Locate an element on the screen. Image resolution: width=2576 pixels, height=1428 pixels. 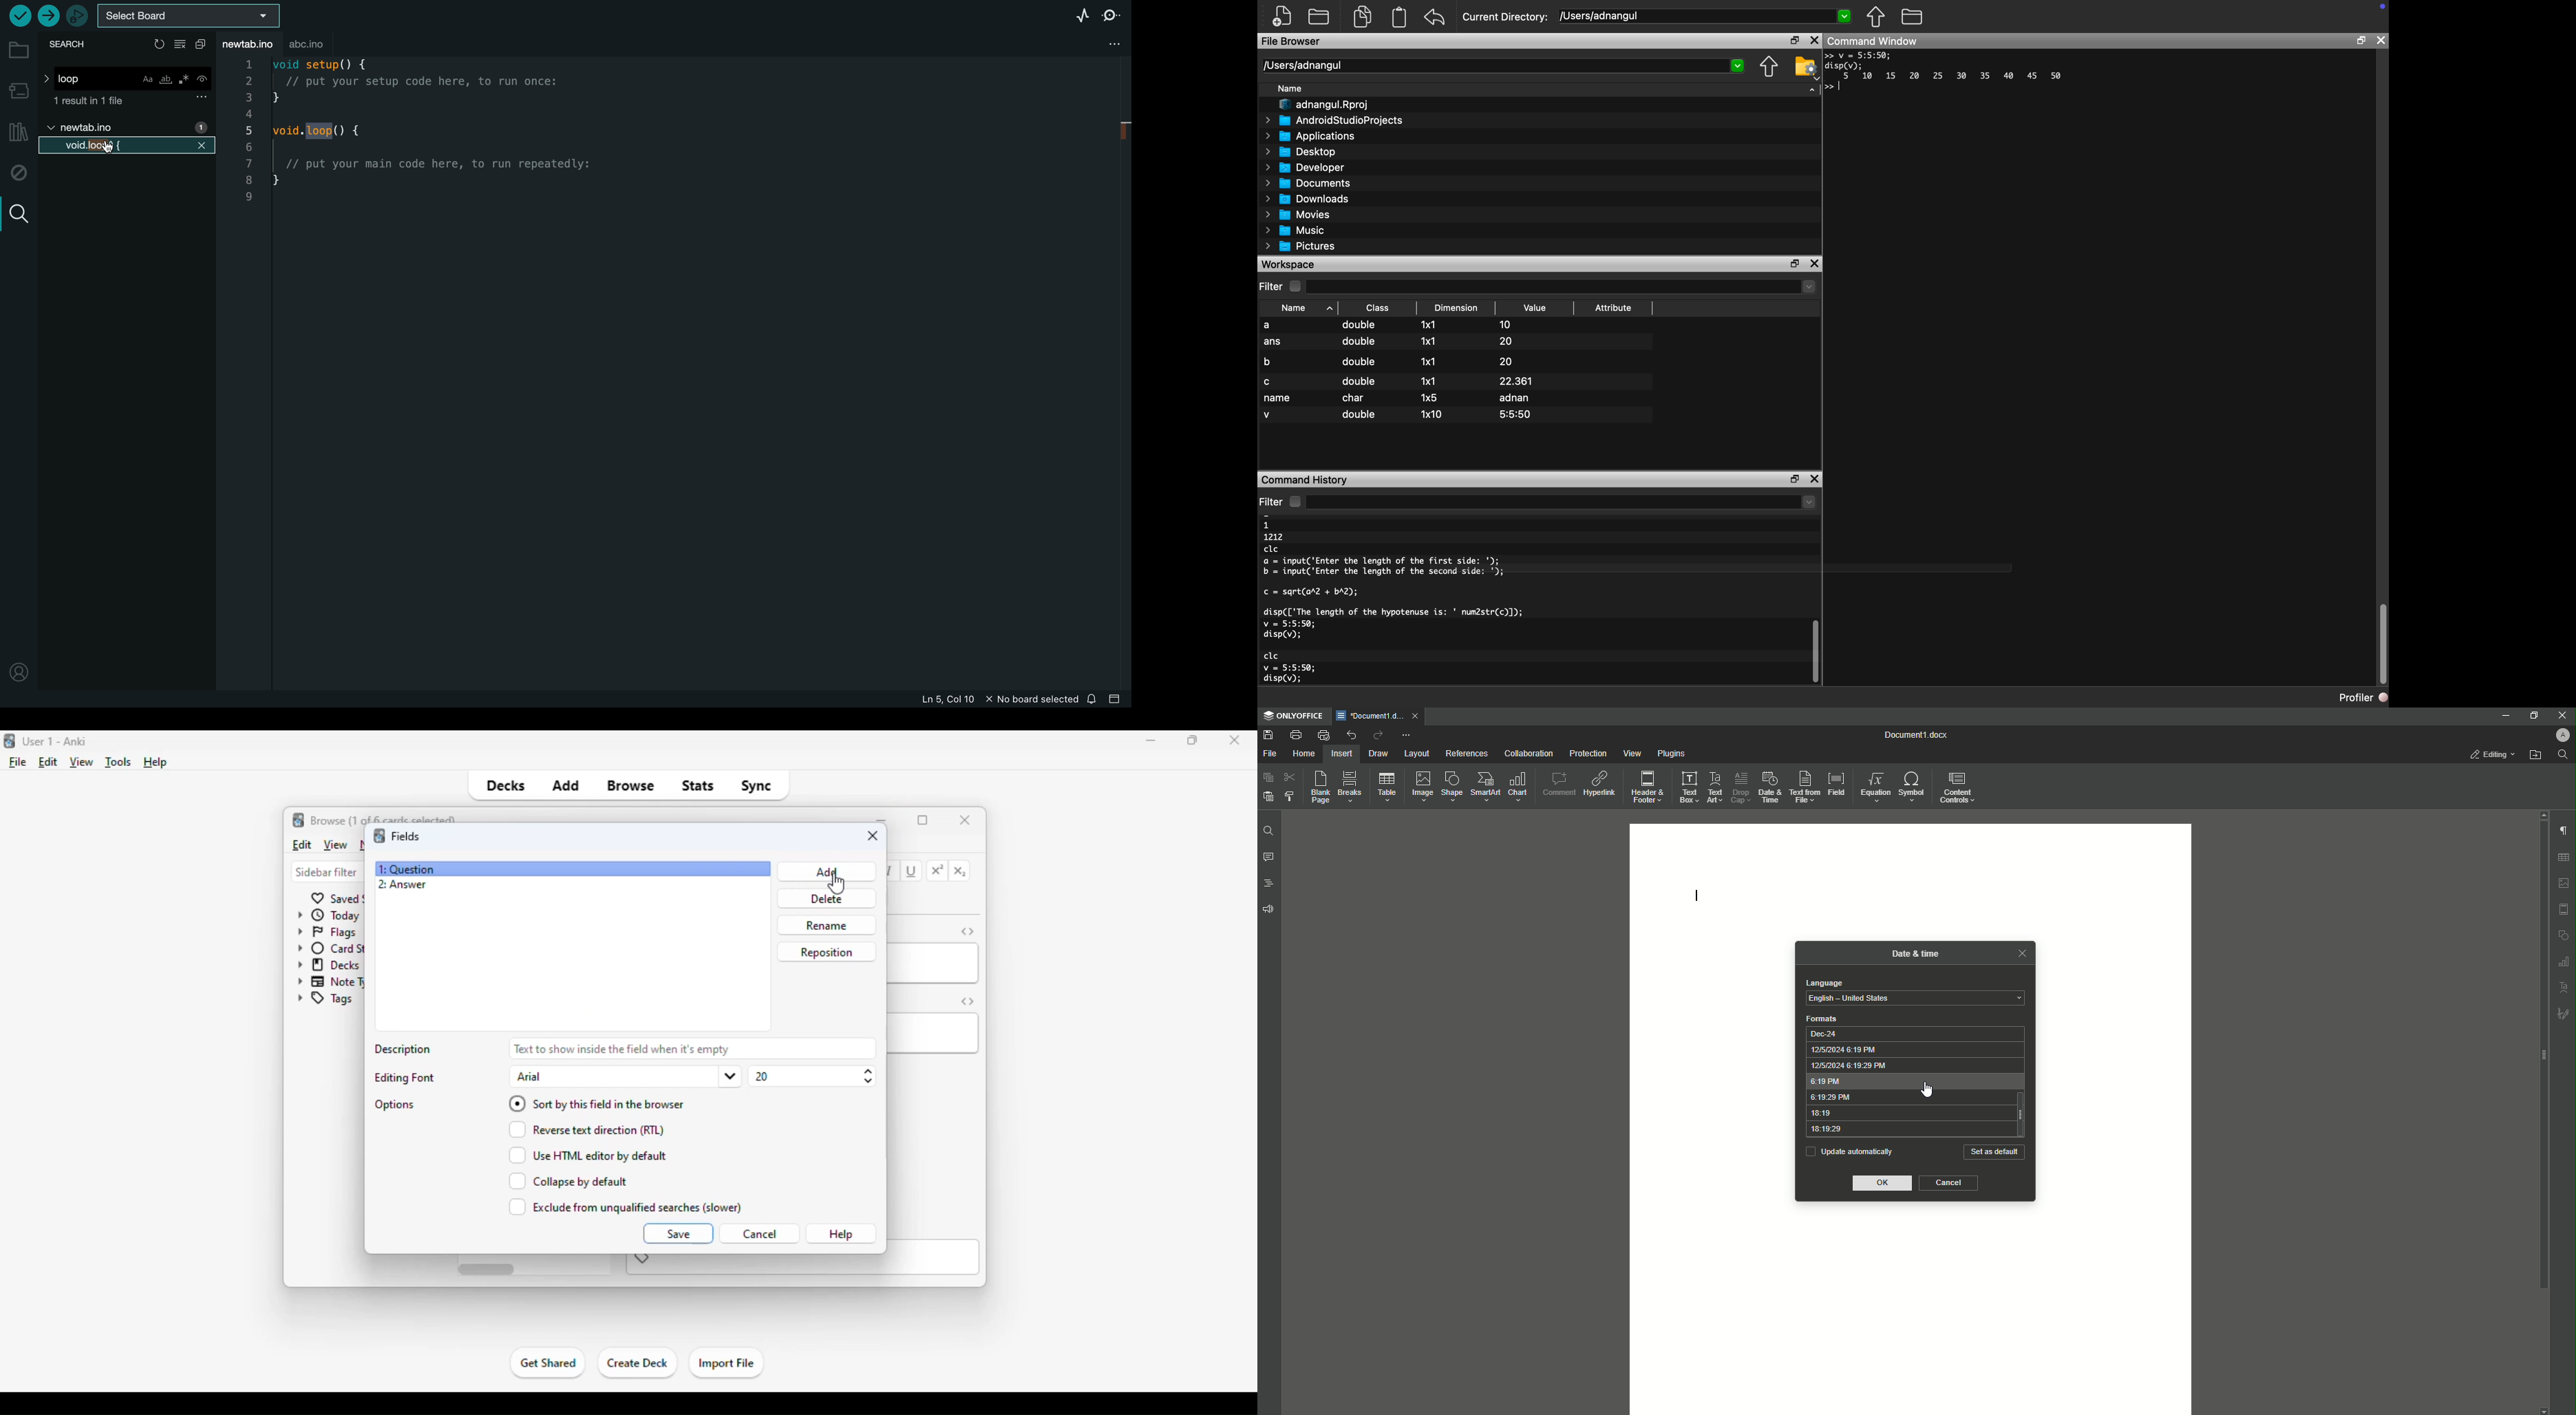
shape settings is located at coordinates (2563, 934).